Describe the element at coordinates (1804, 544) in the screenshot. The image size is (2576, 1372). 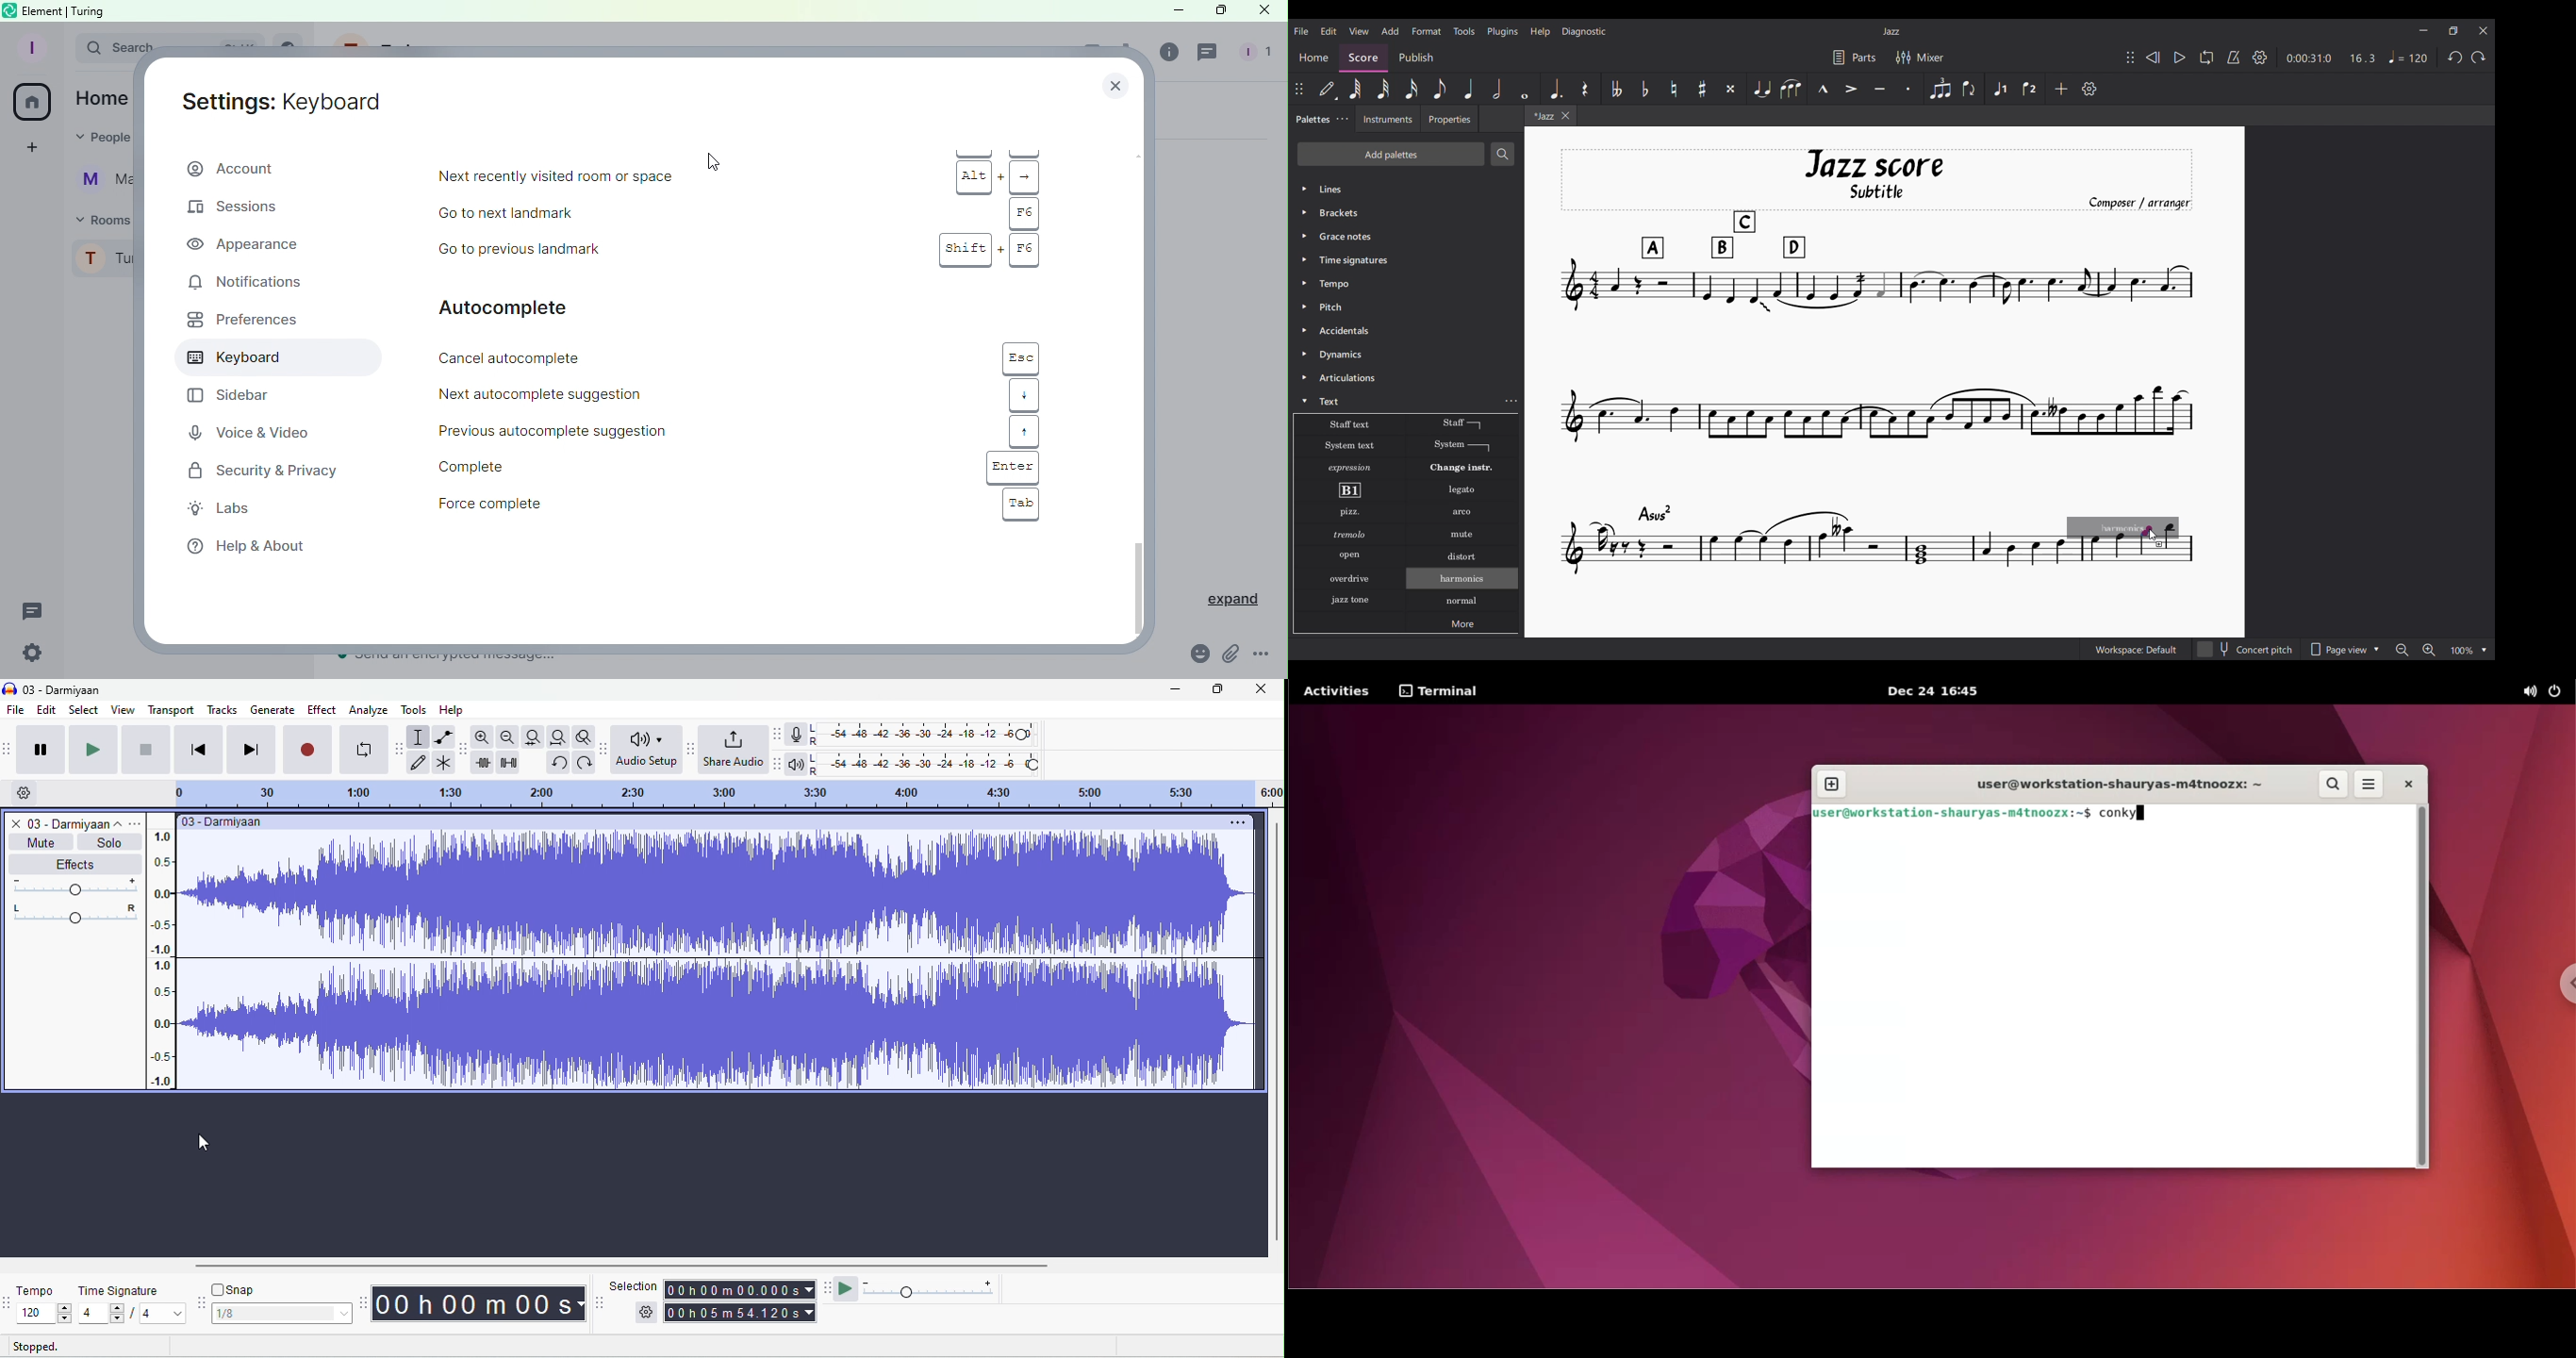
I see `Music Notes` at that location.